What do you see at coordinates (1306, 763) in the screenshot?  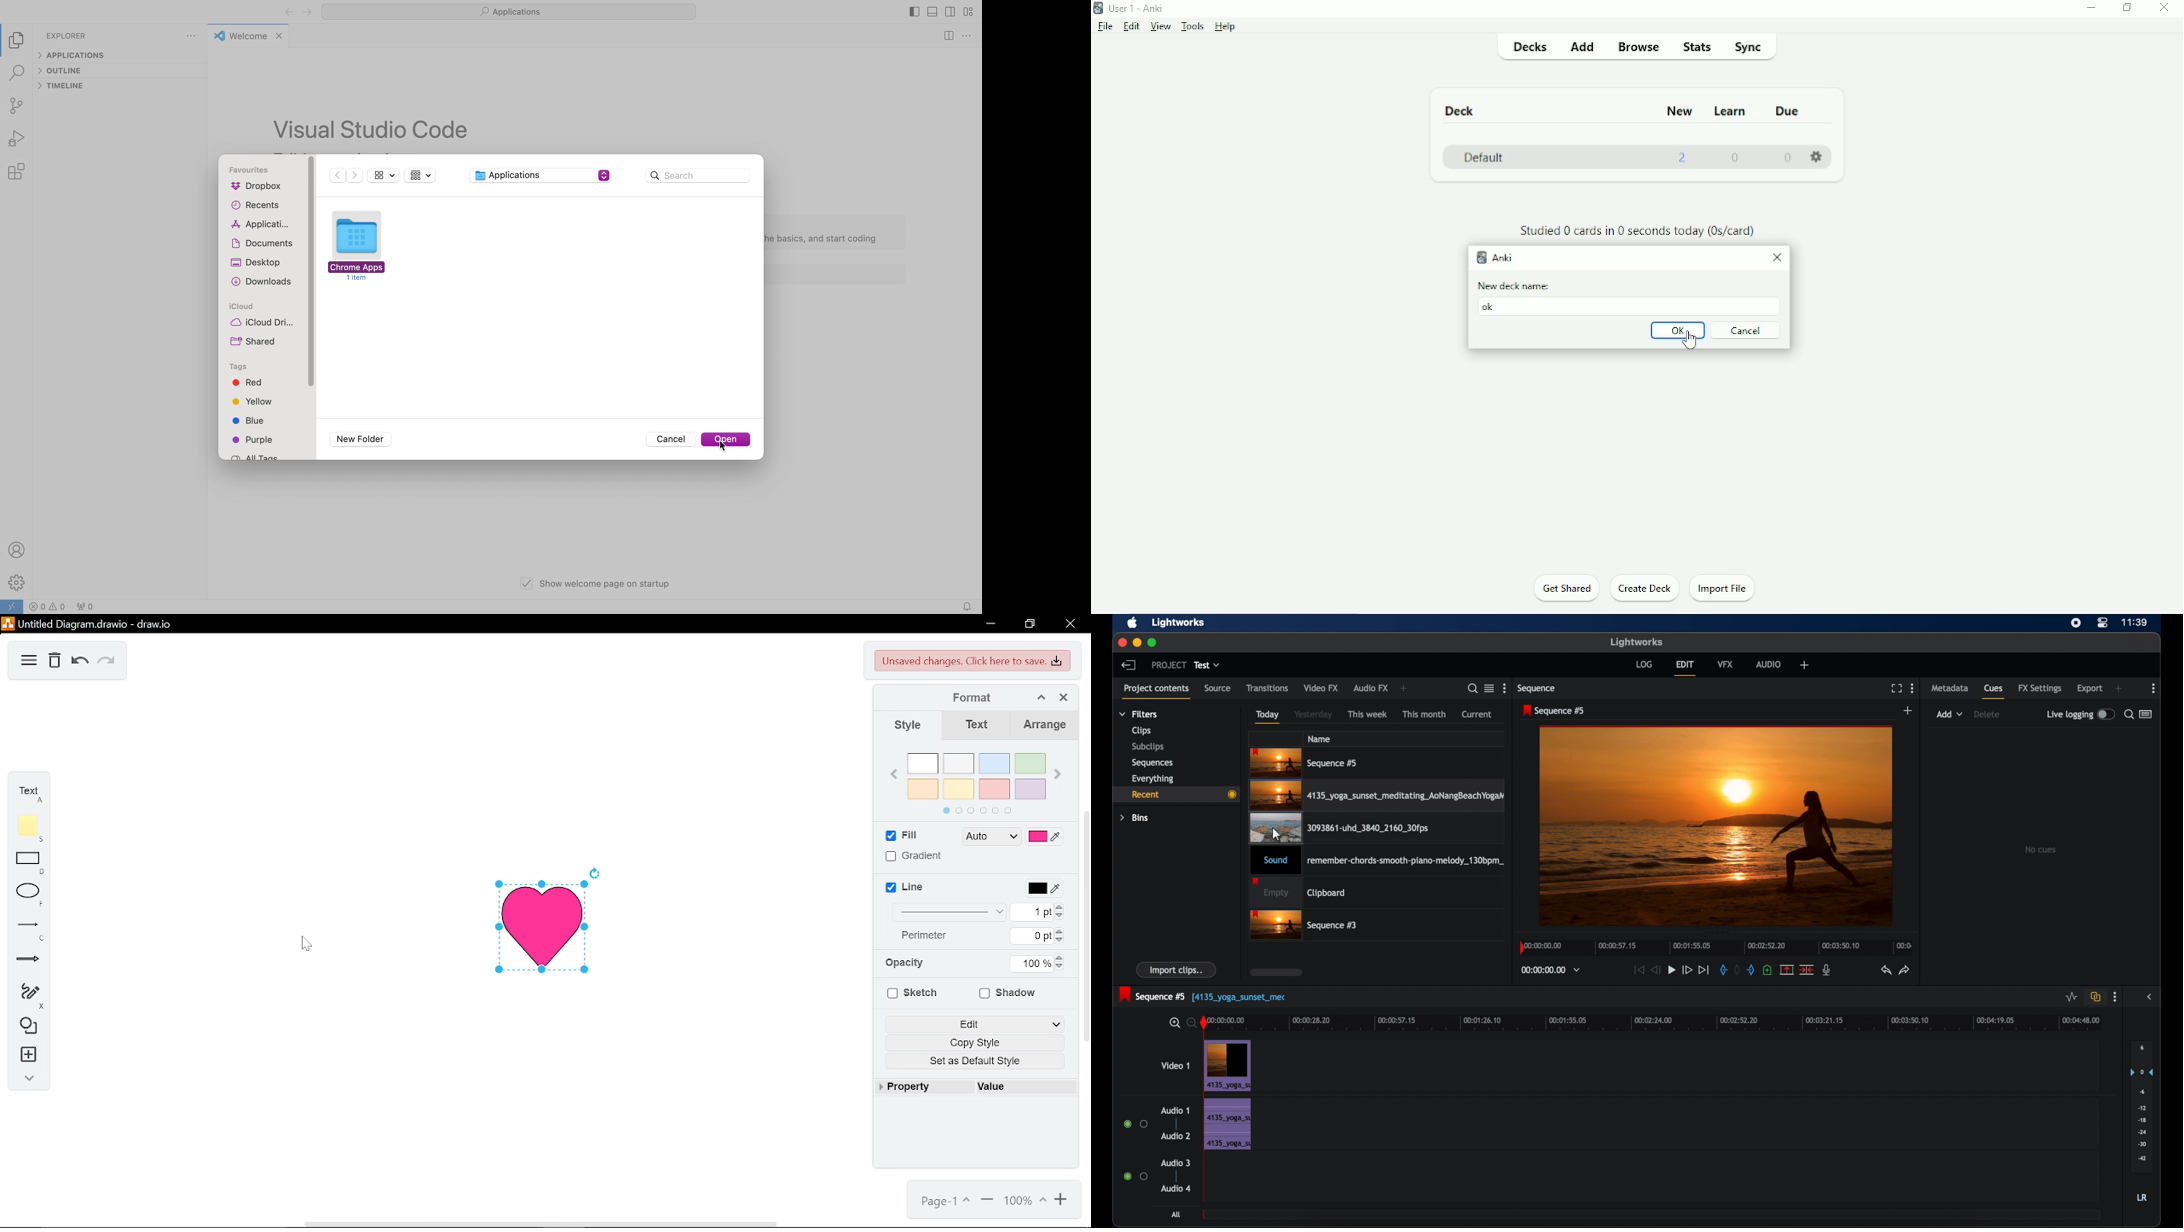 I see `sequence 5` at bounding box center [1306, 763].